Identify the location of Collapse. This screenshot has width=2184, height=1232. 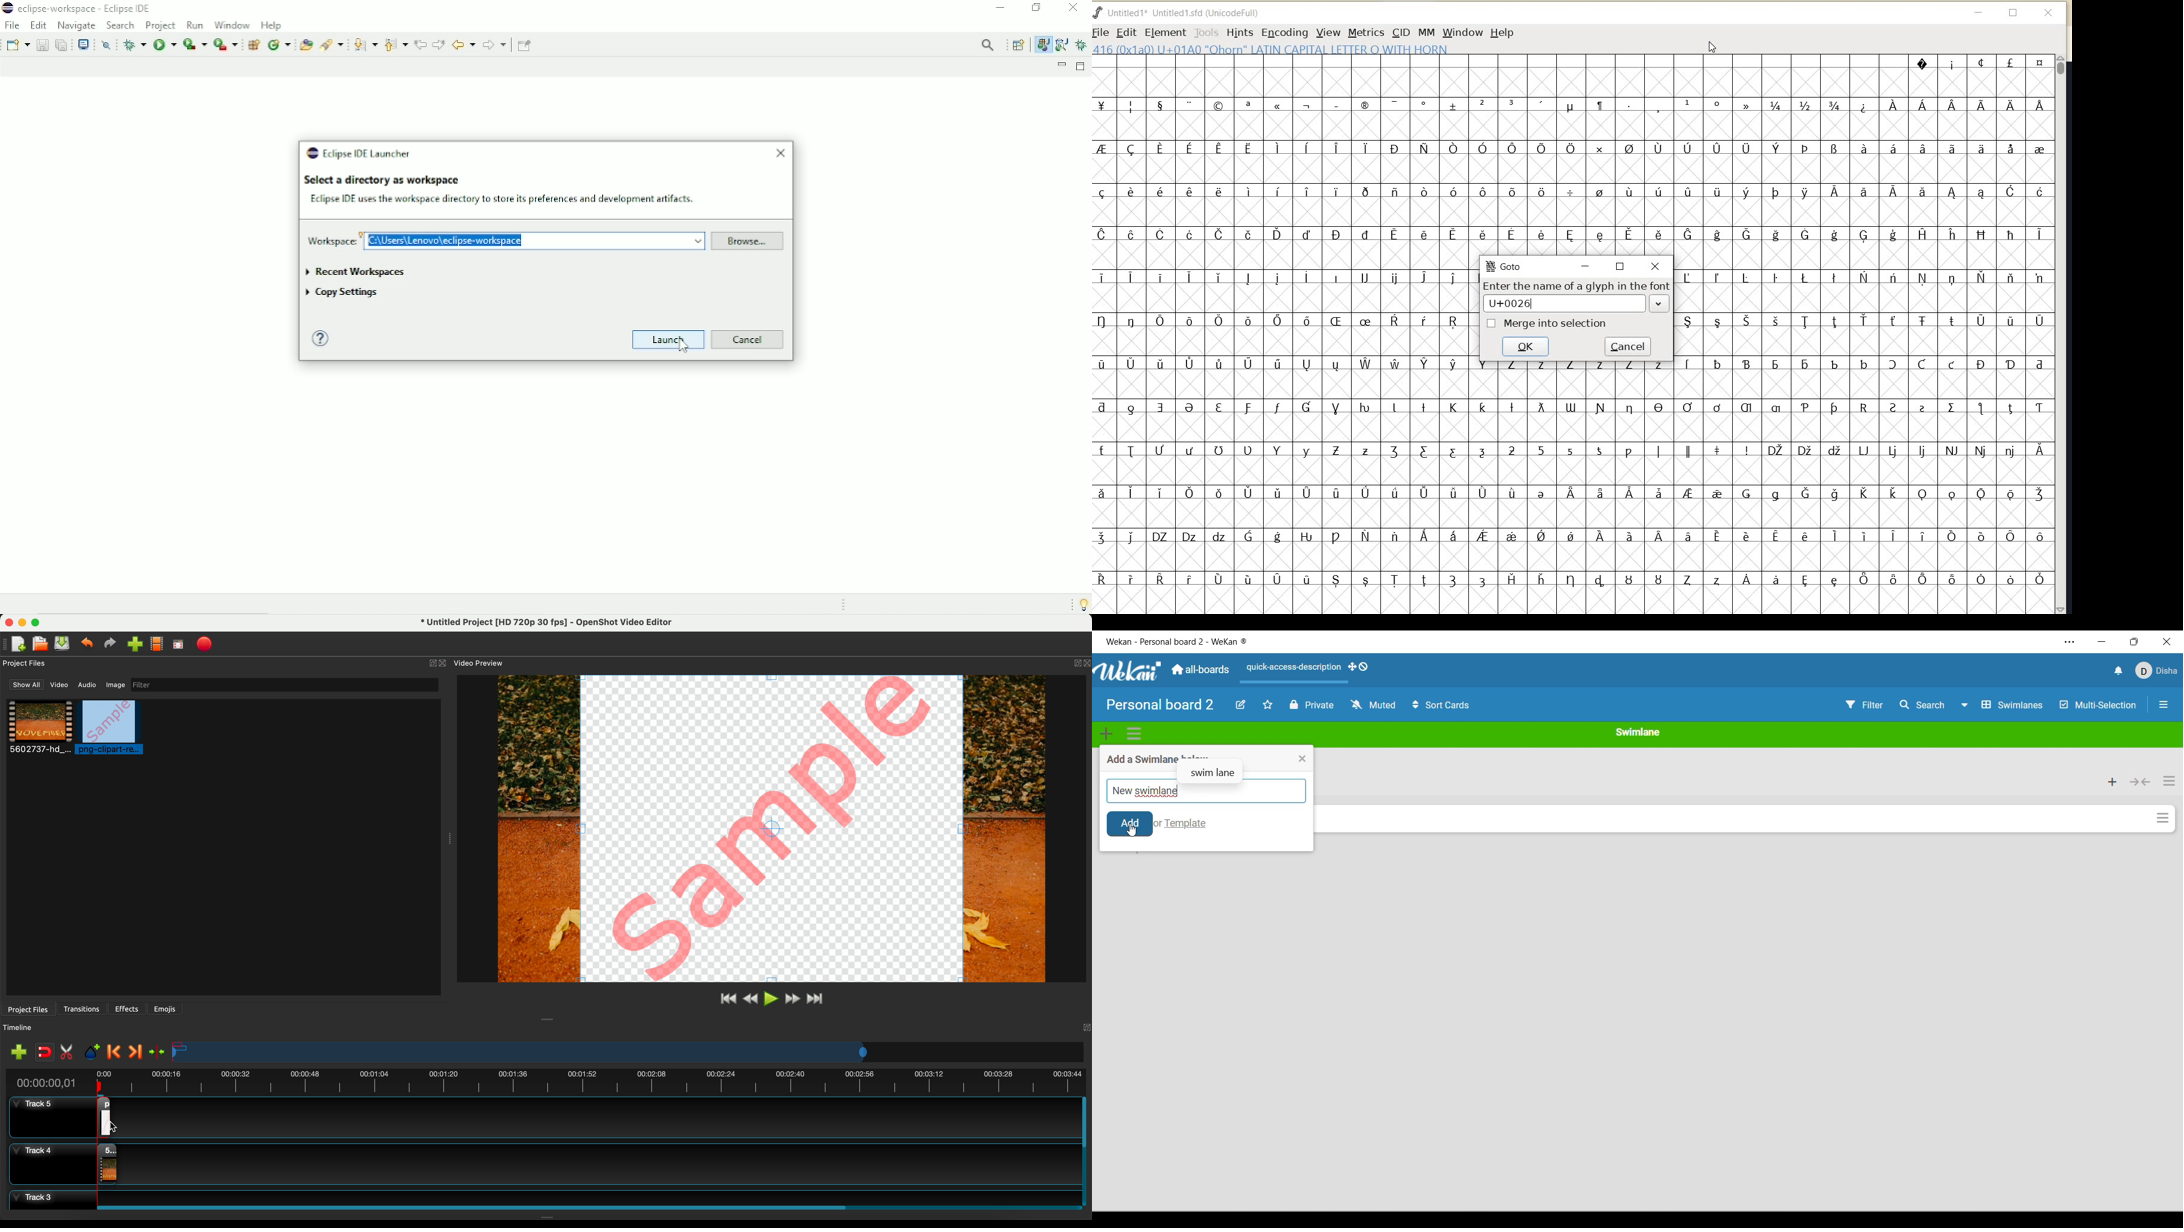
(2141, 782).